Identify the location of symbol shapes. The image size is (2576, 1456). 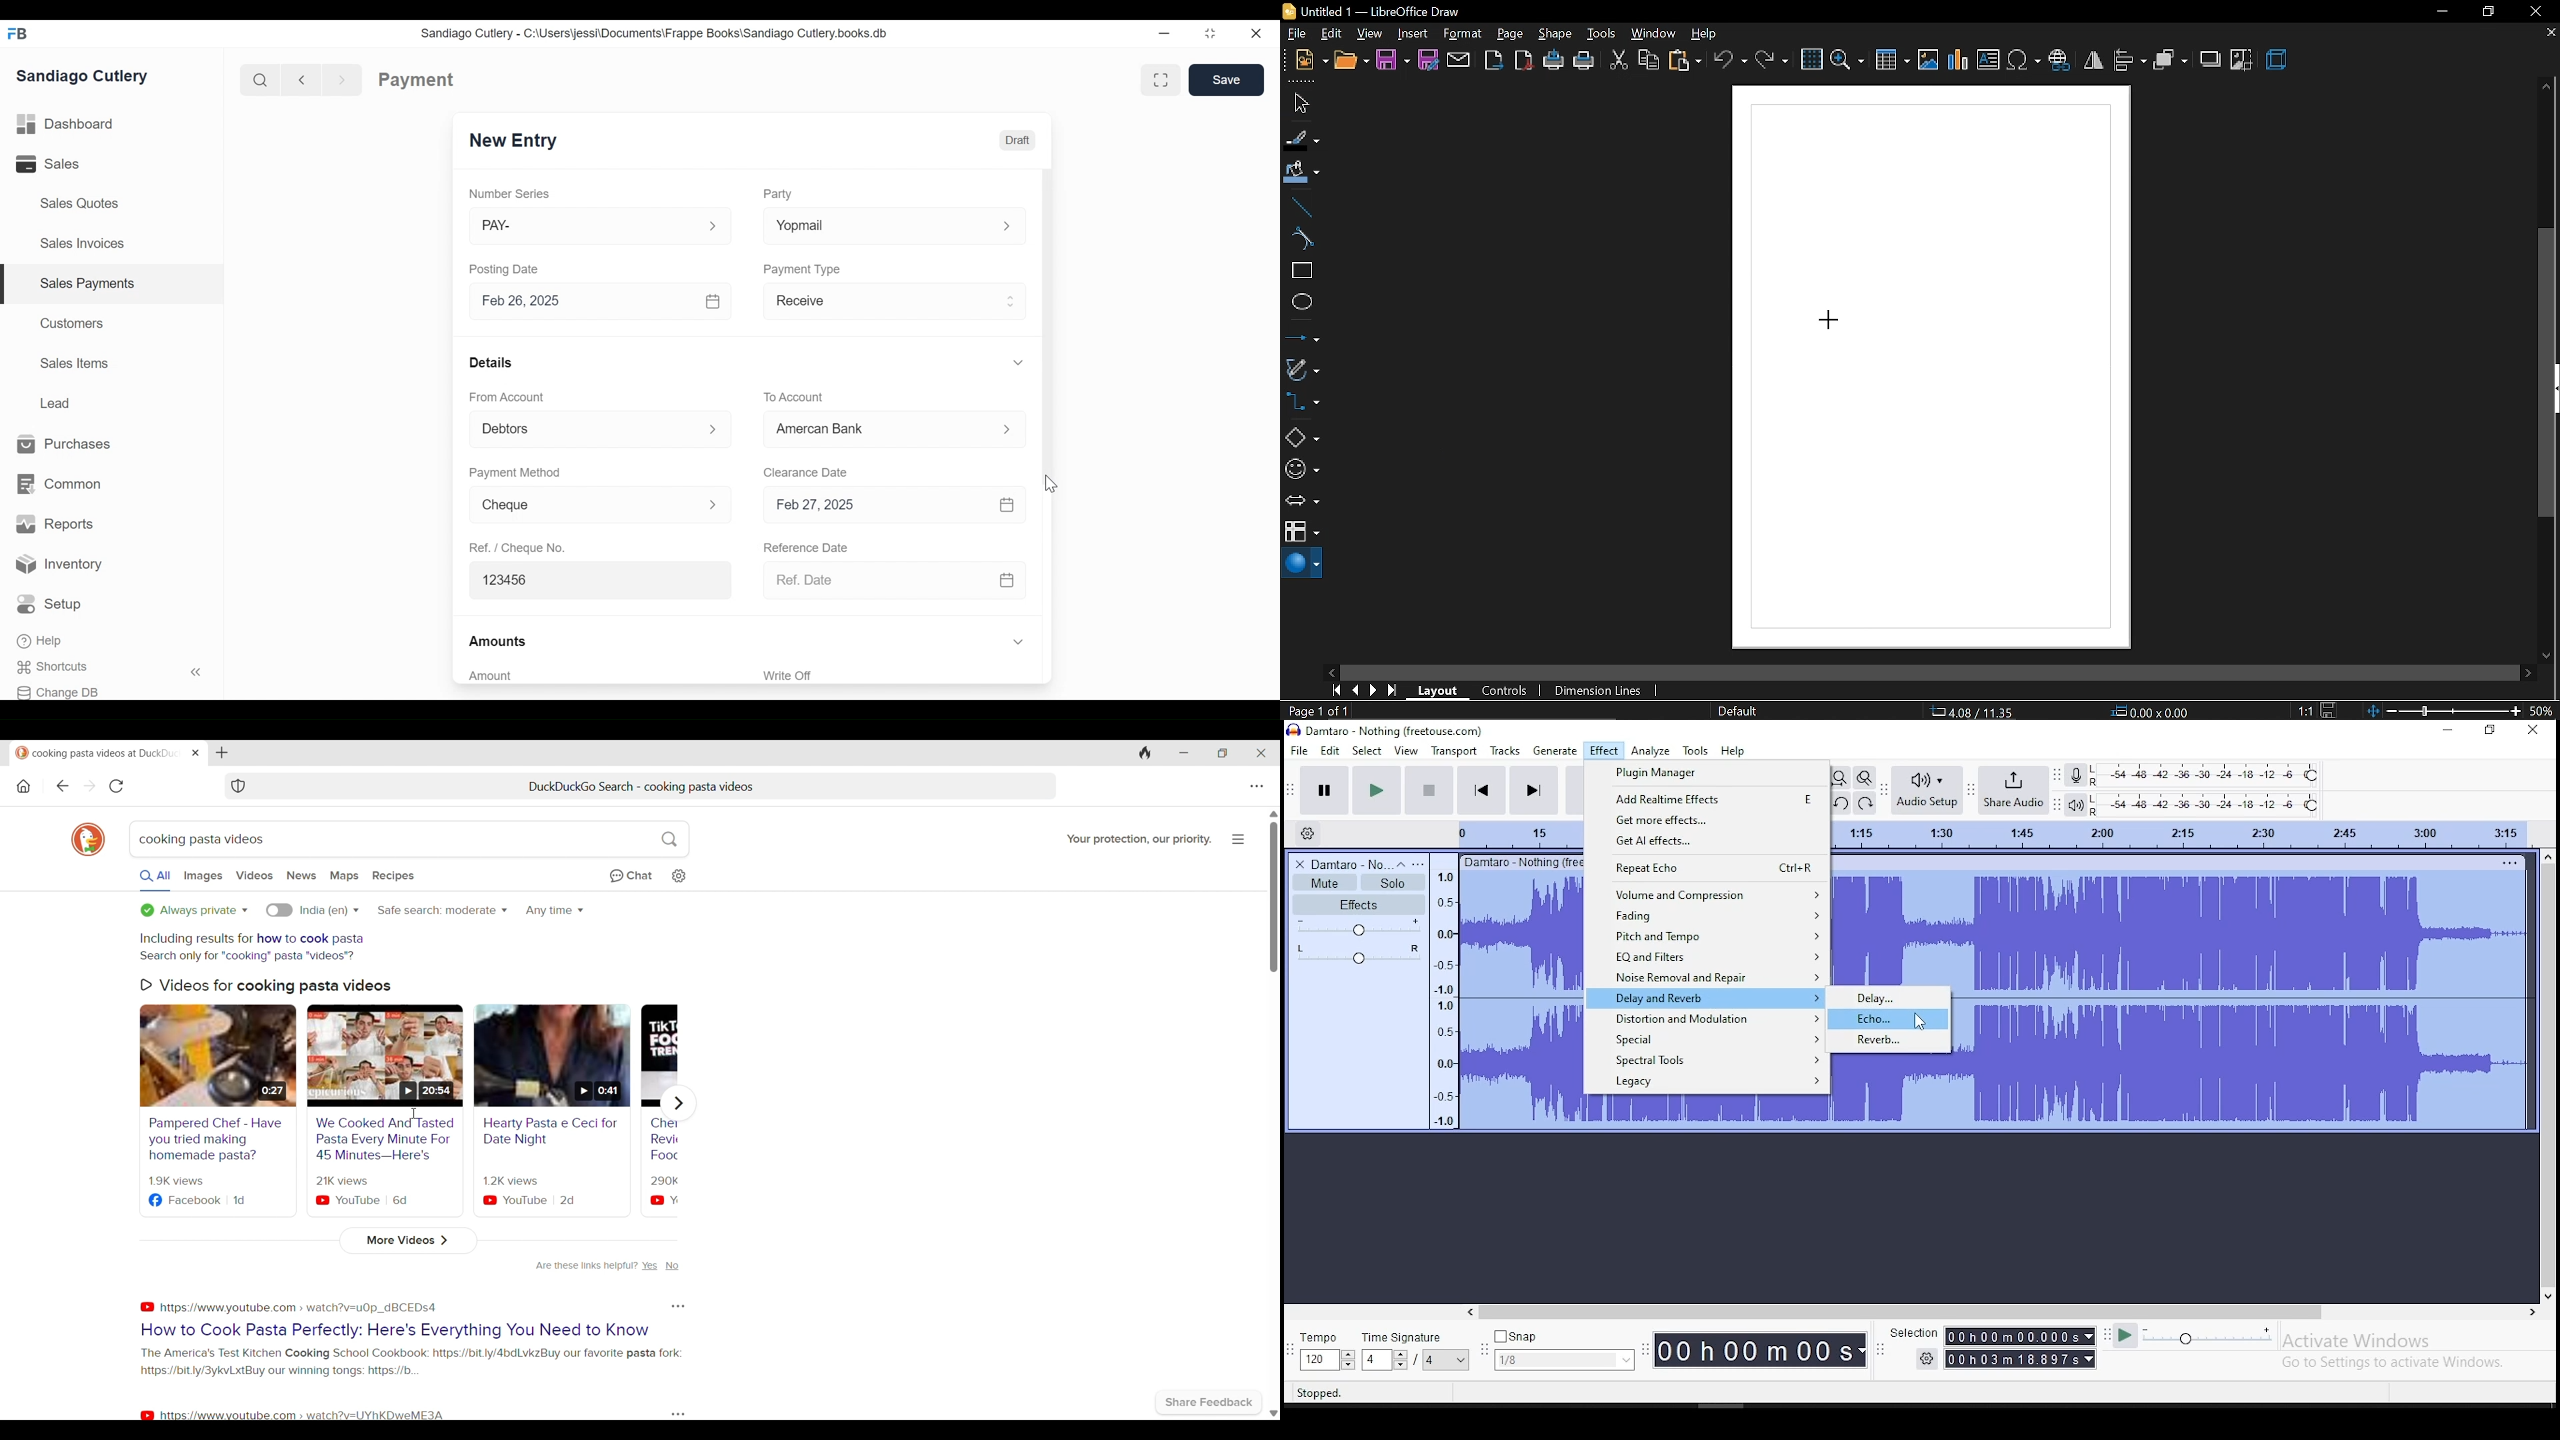
(1301, 469).